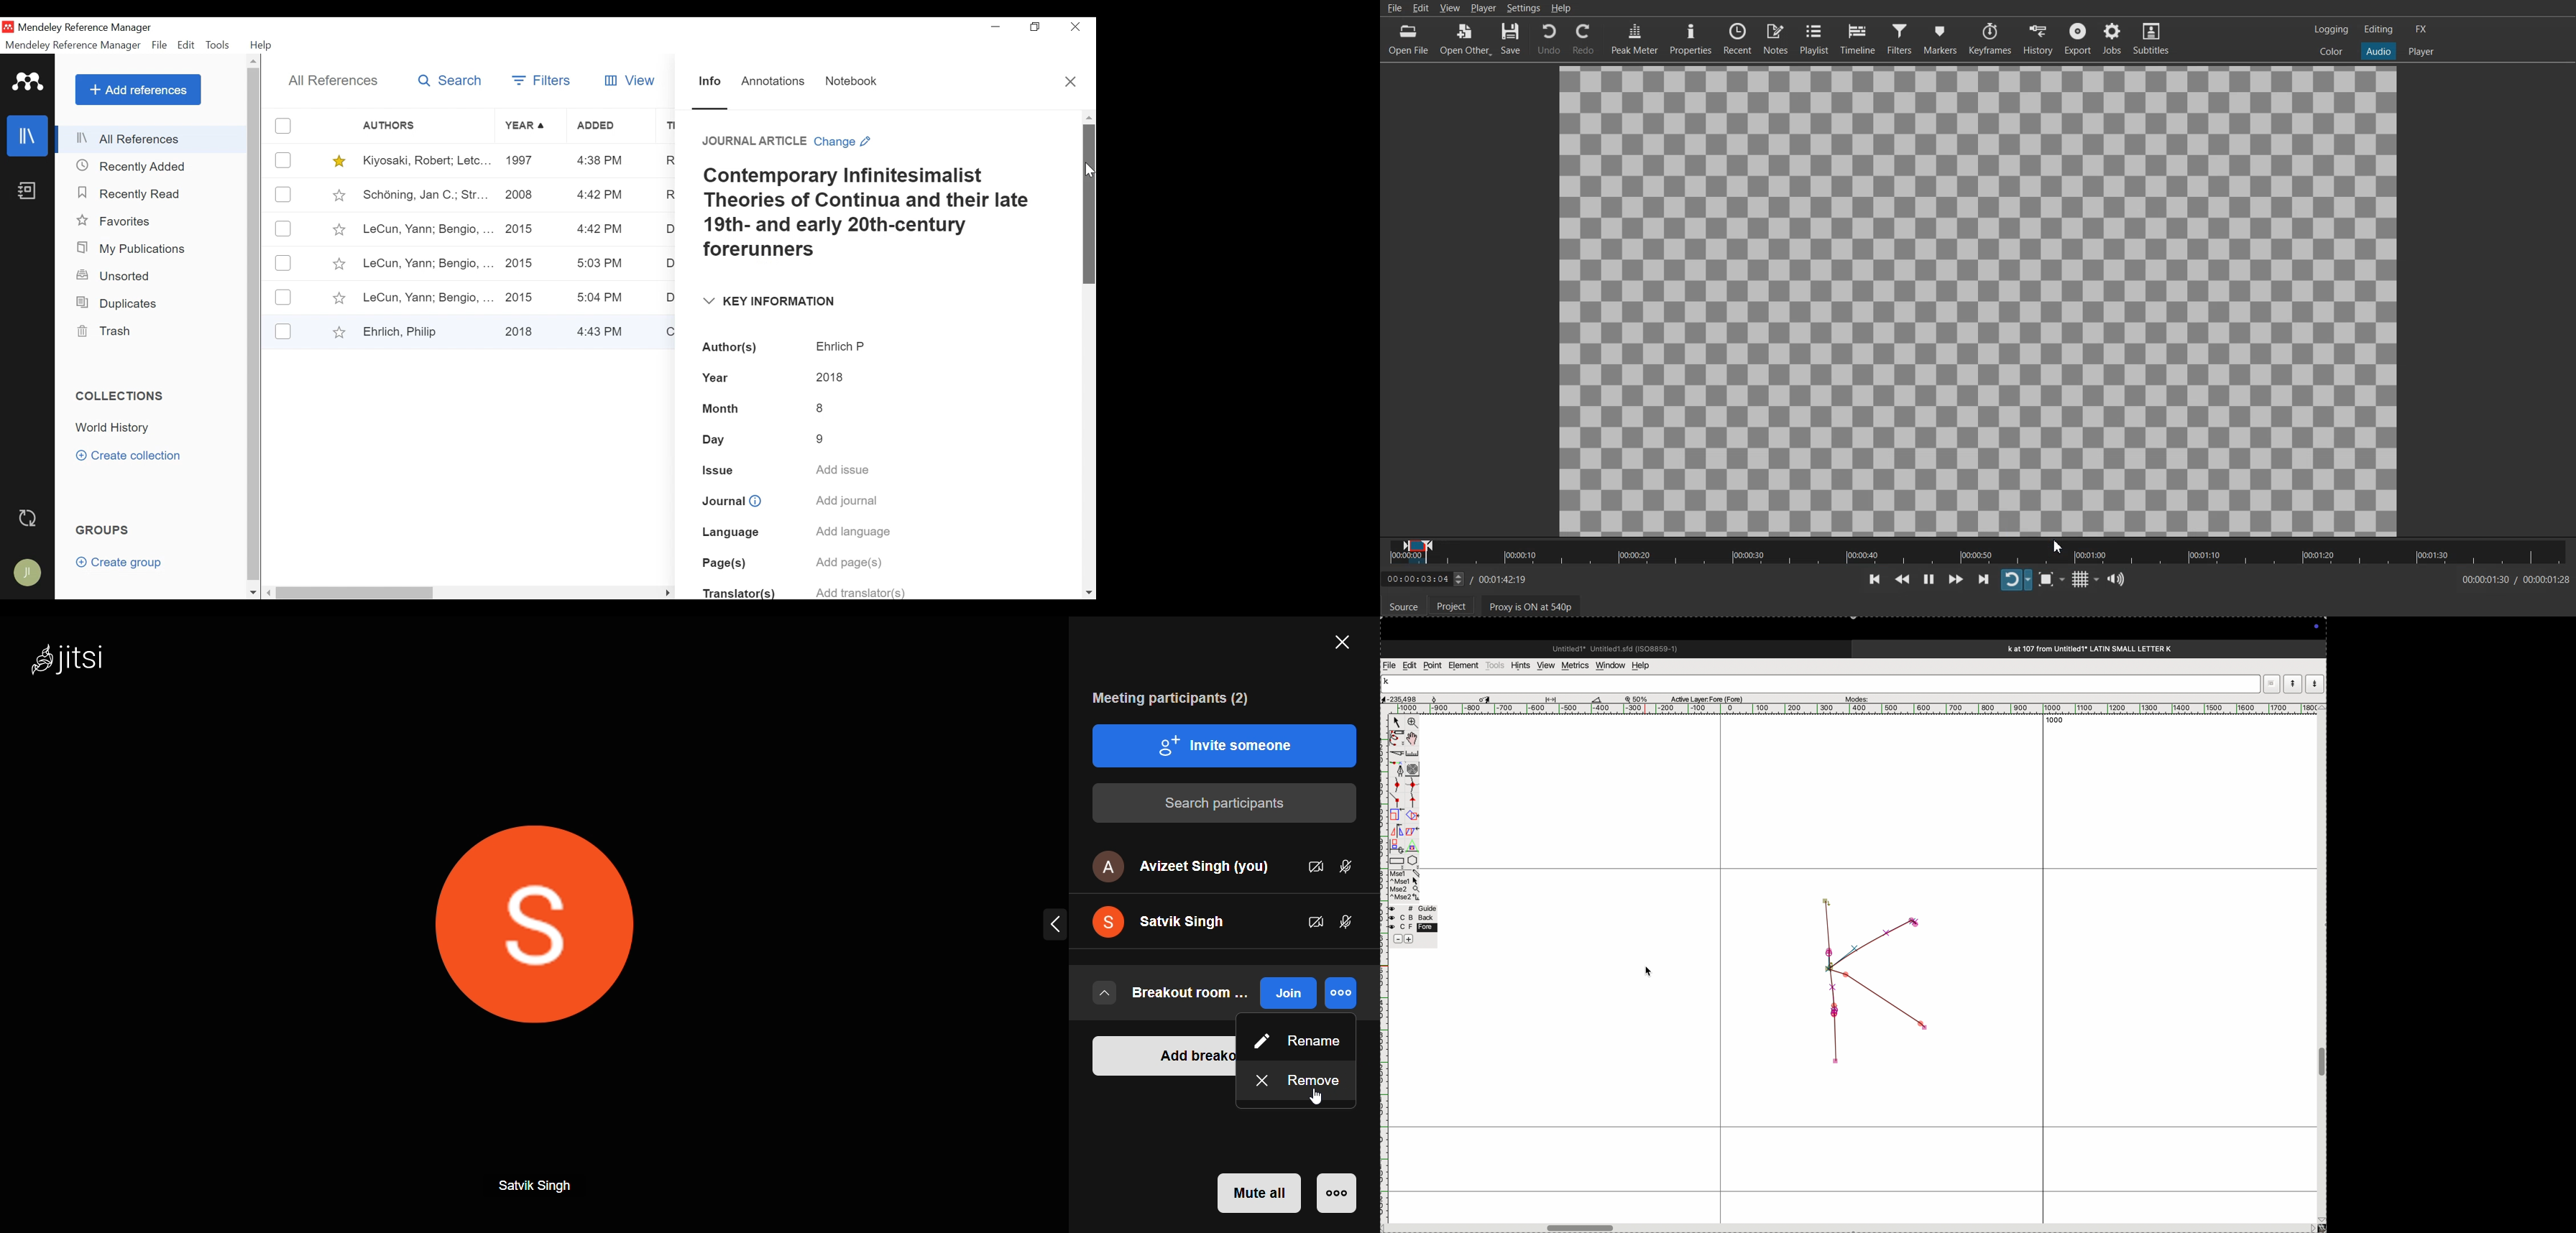 This screenshot has height=1260, width=2576. I want to click on edit, so click(1409, 665).